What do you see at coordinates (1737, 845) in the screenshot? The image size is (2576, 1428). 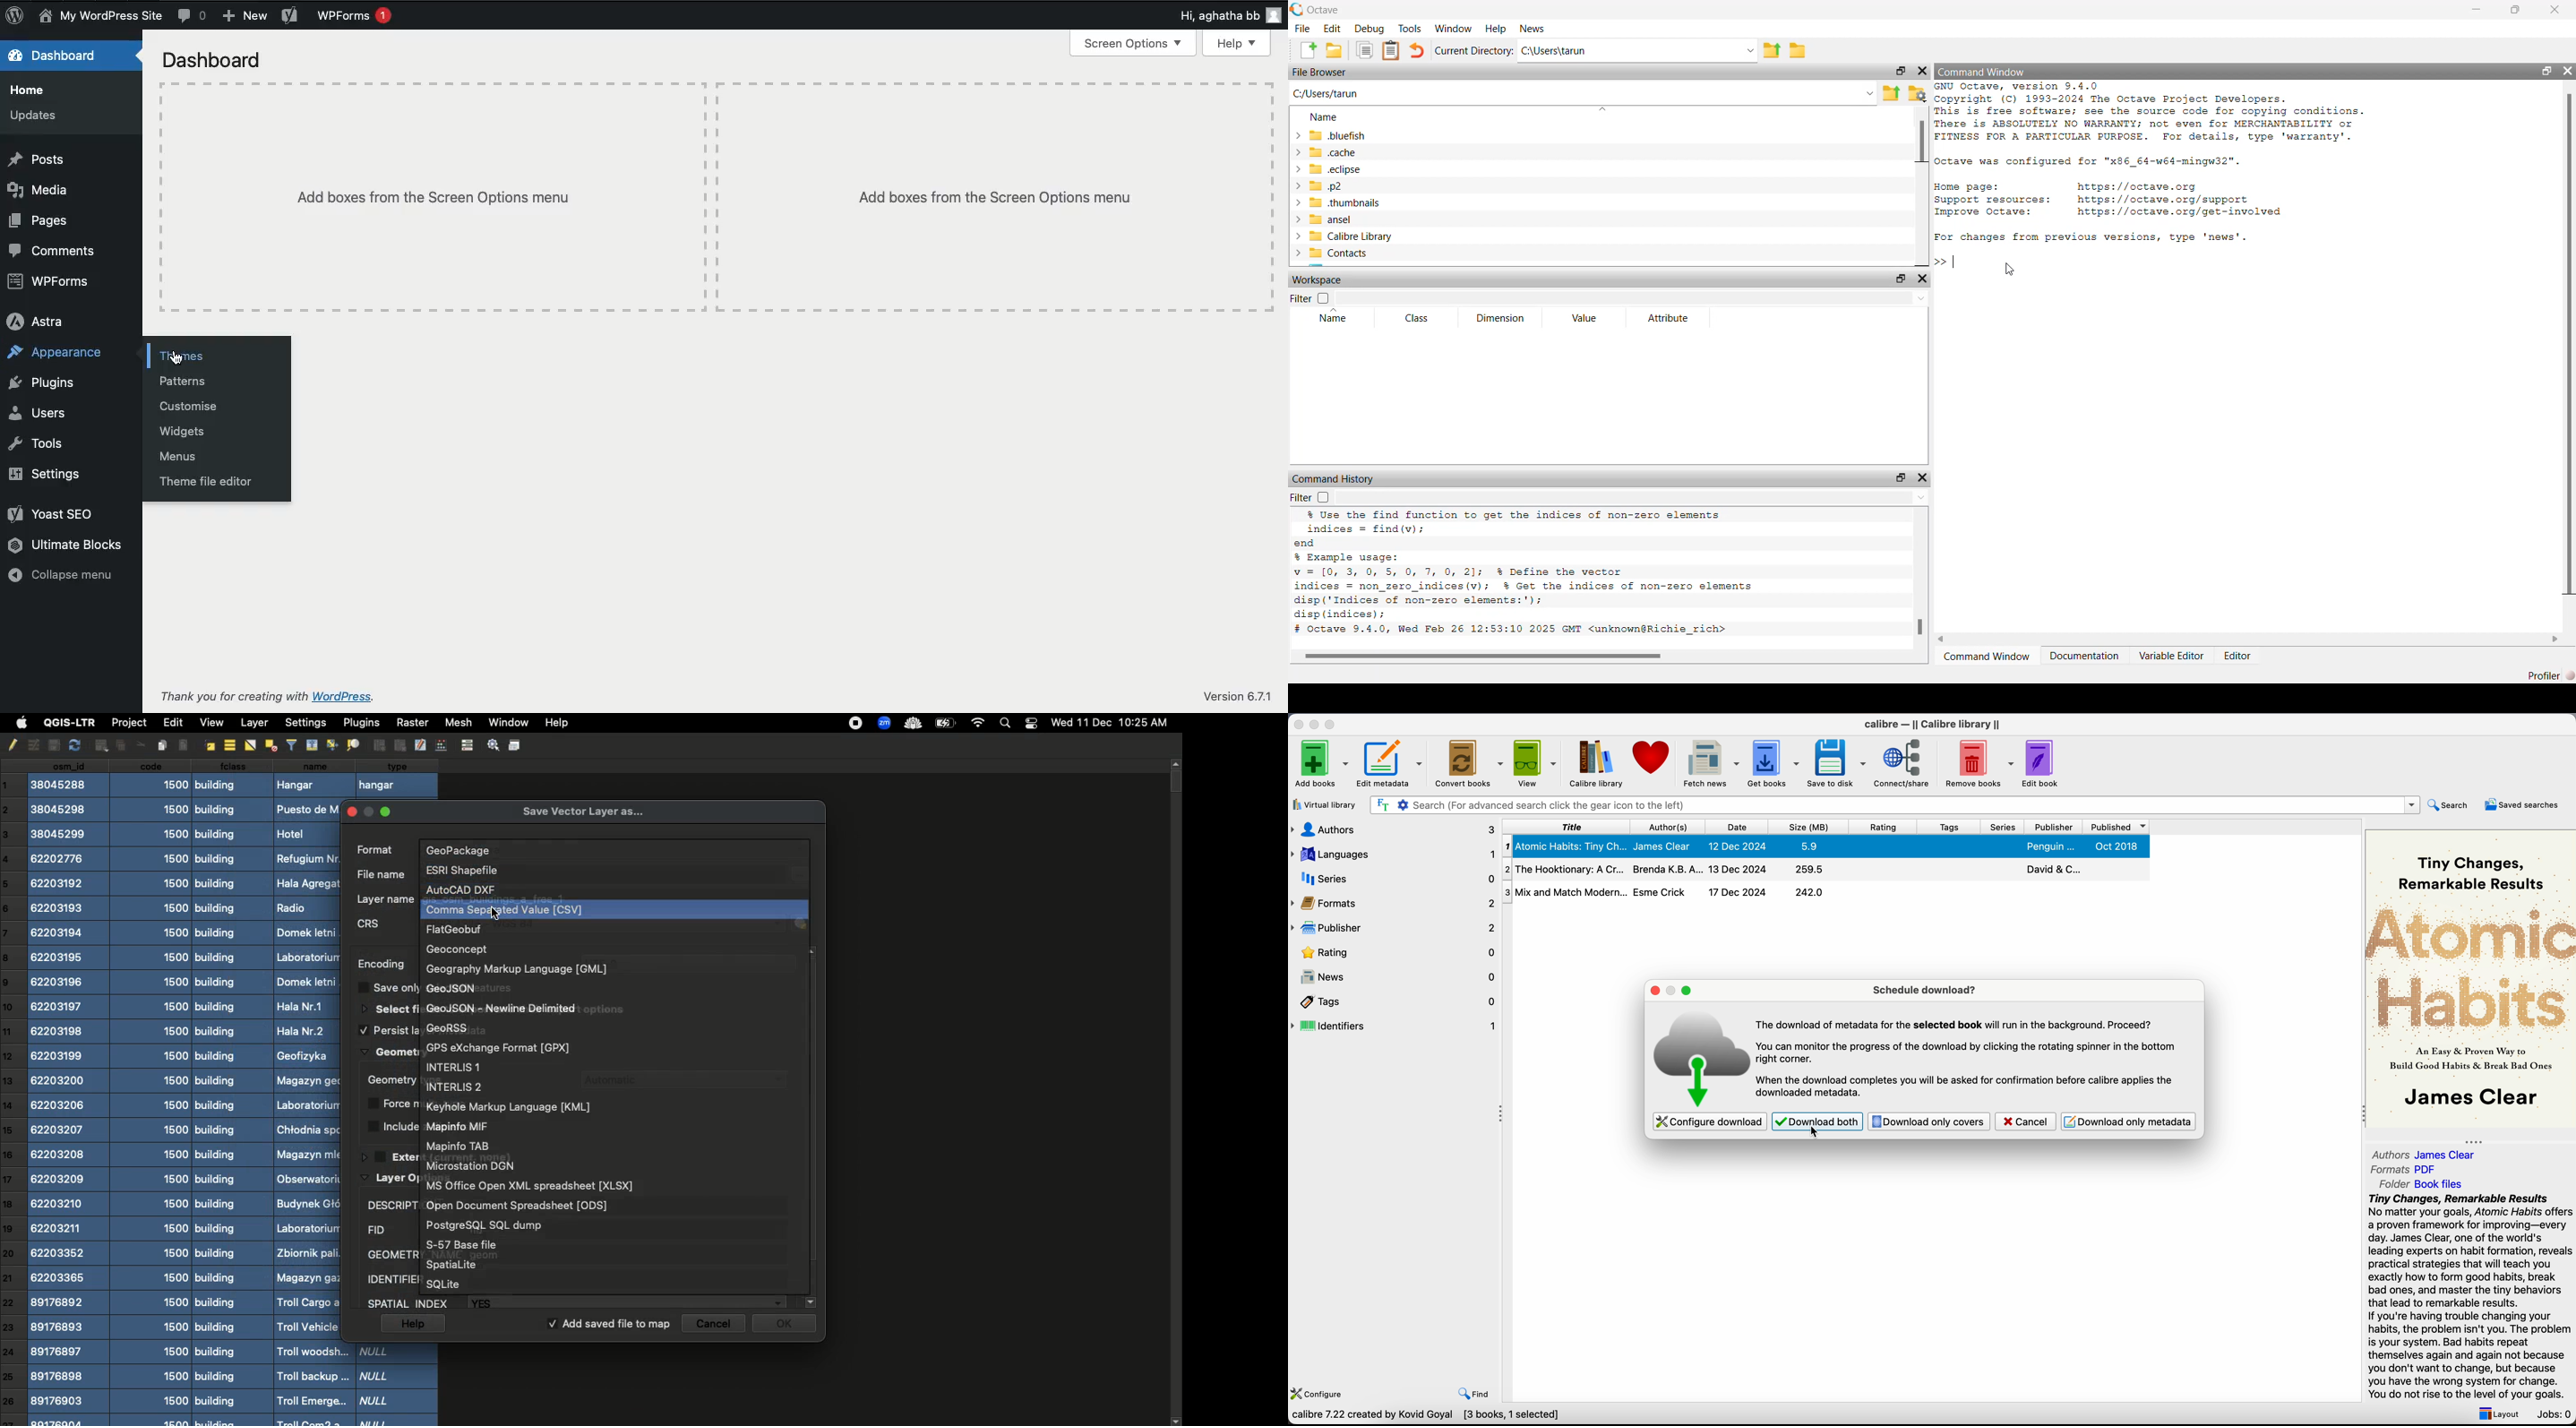 I see `12 Dec 2024` at bounding box center [1737, 845].